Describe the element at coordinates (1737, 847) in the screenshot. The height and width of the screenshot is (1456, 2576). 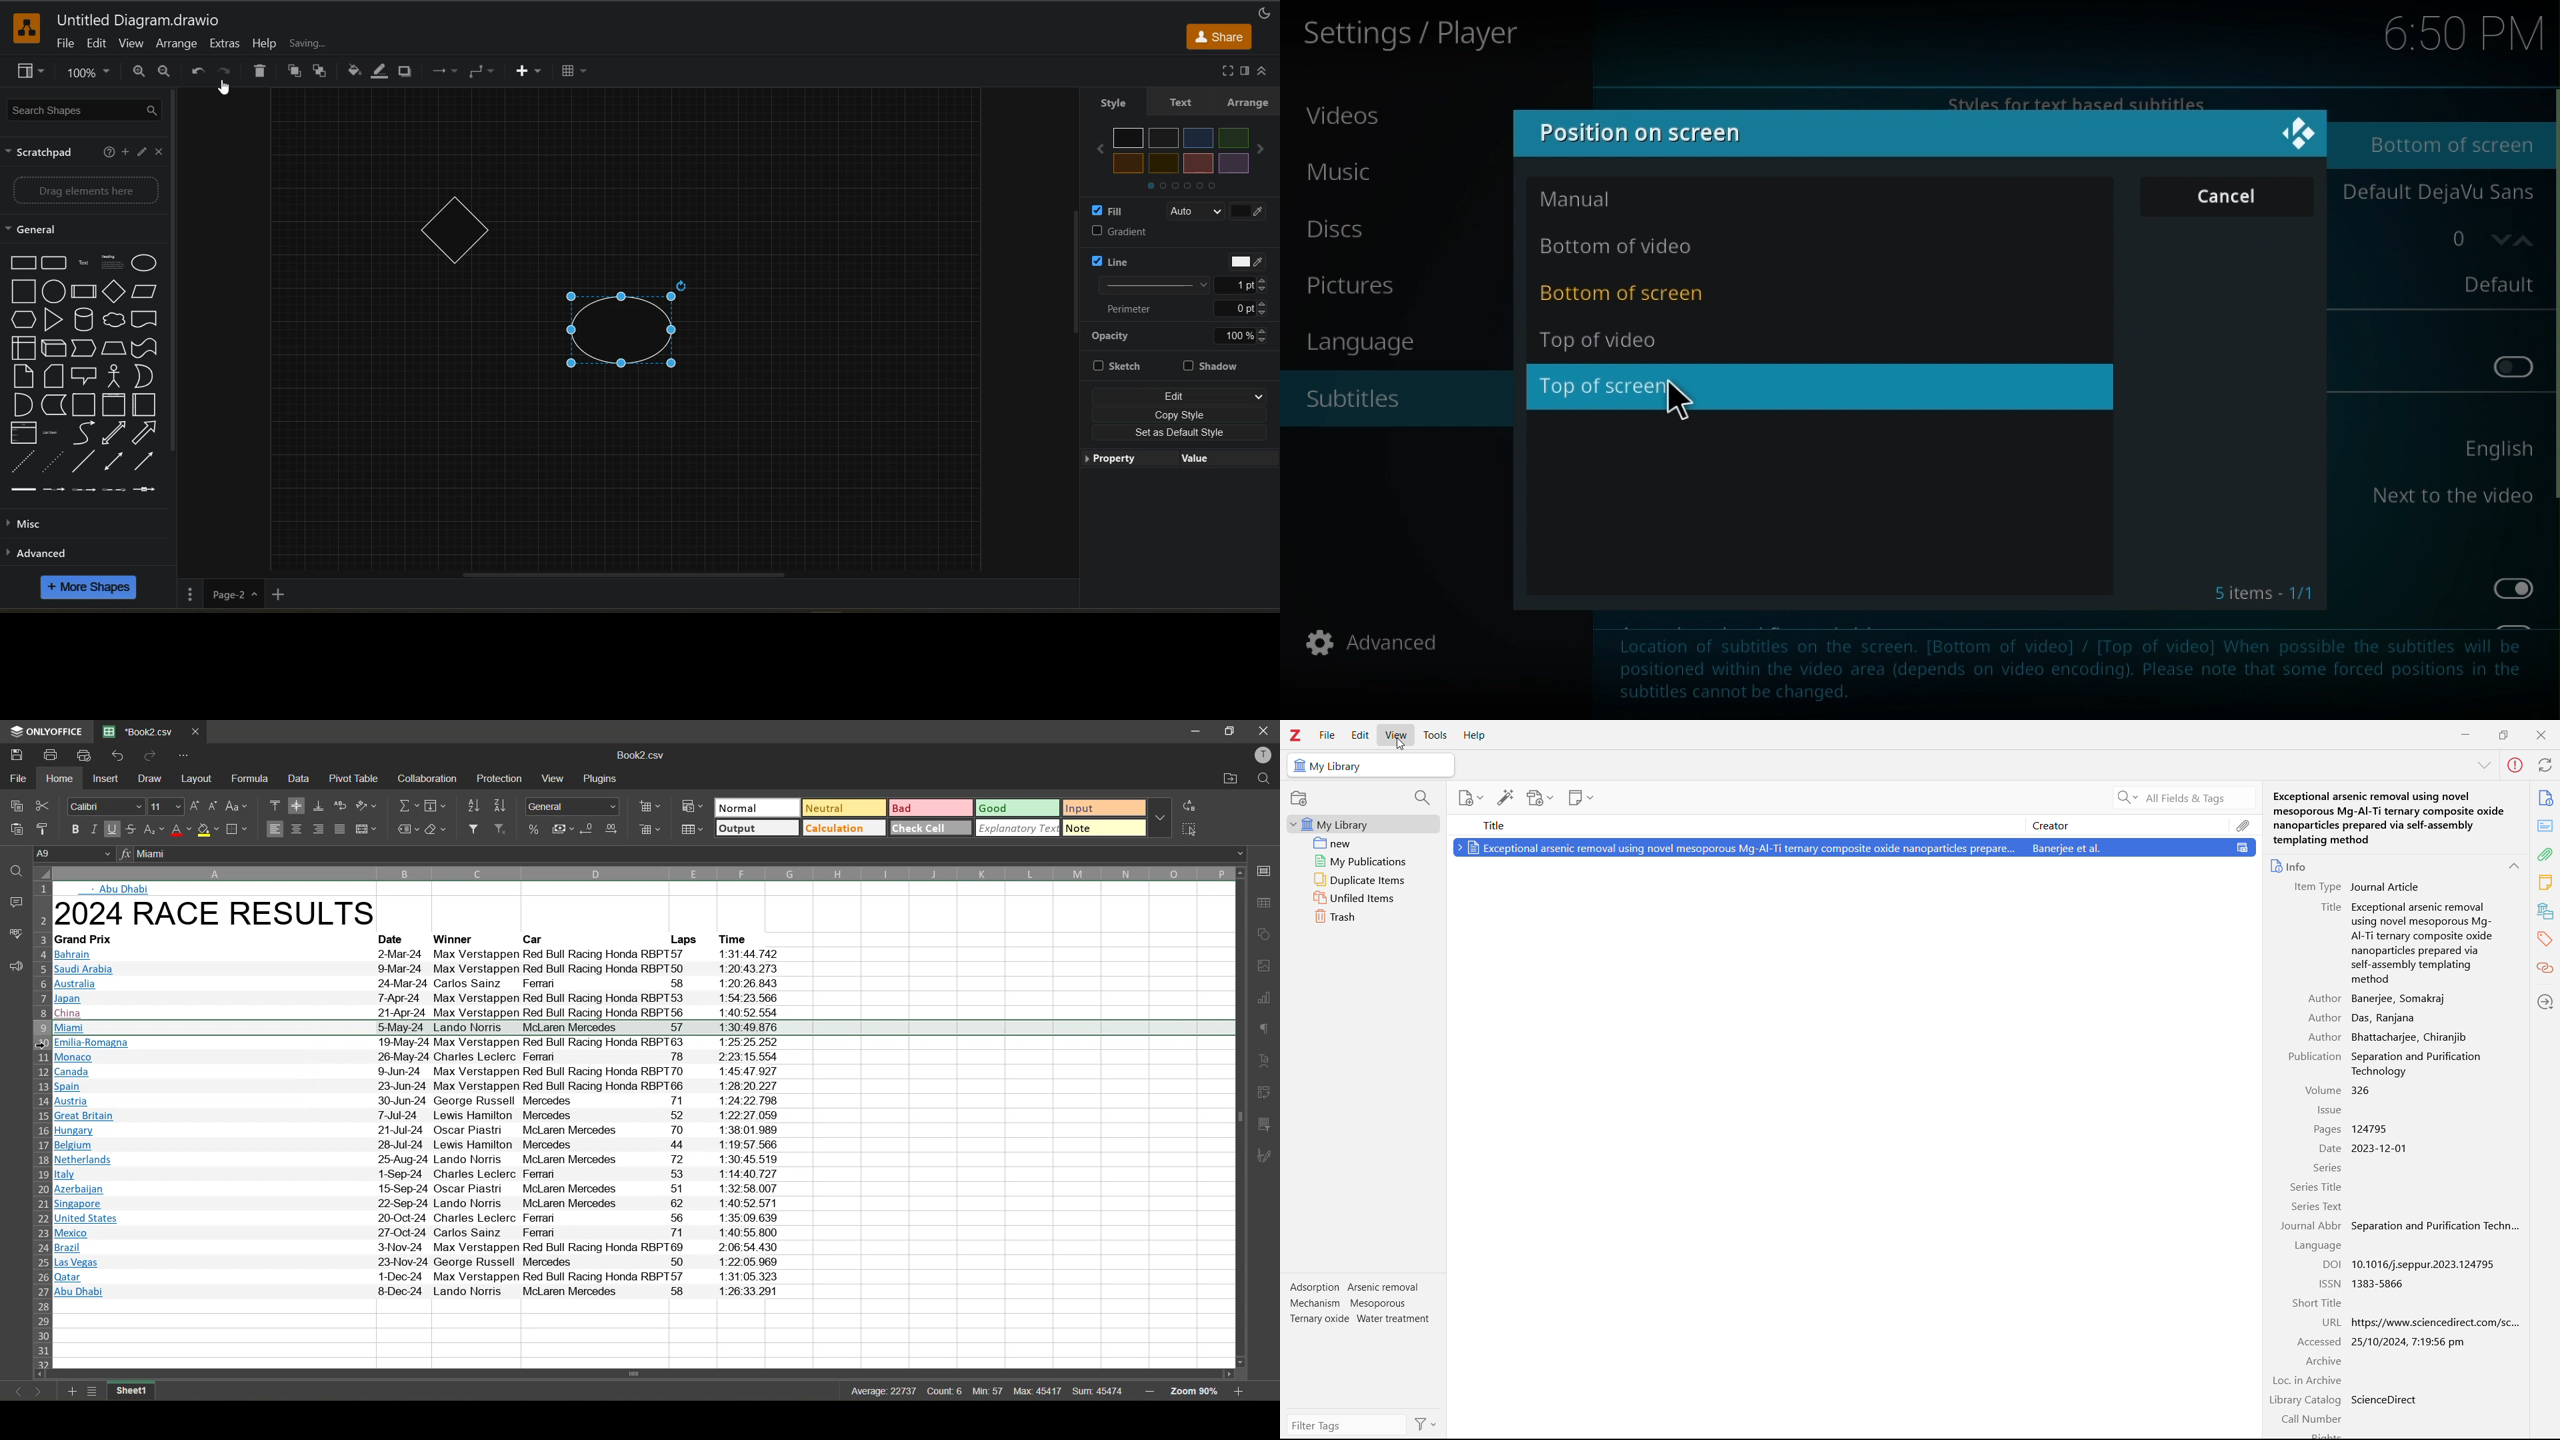
I see `Exceptional arsenic removal using novel mesoporous Mg-Al-Ti ternary composite oxide nanoparticles prepare...` at that location.